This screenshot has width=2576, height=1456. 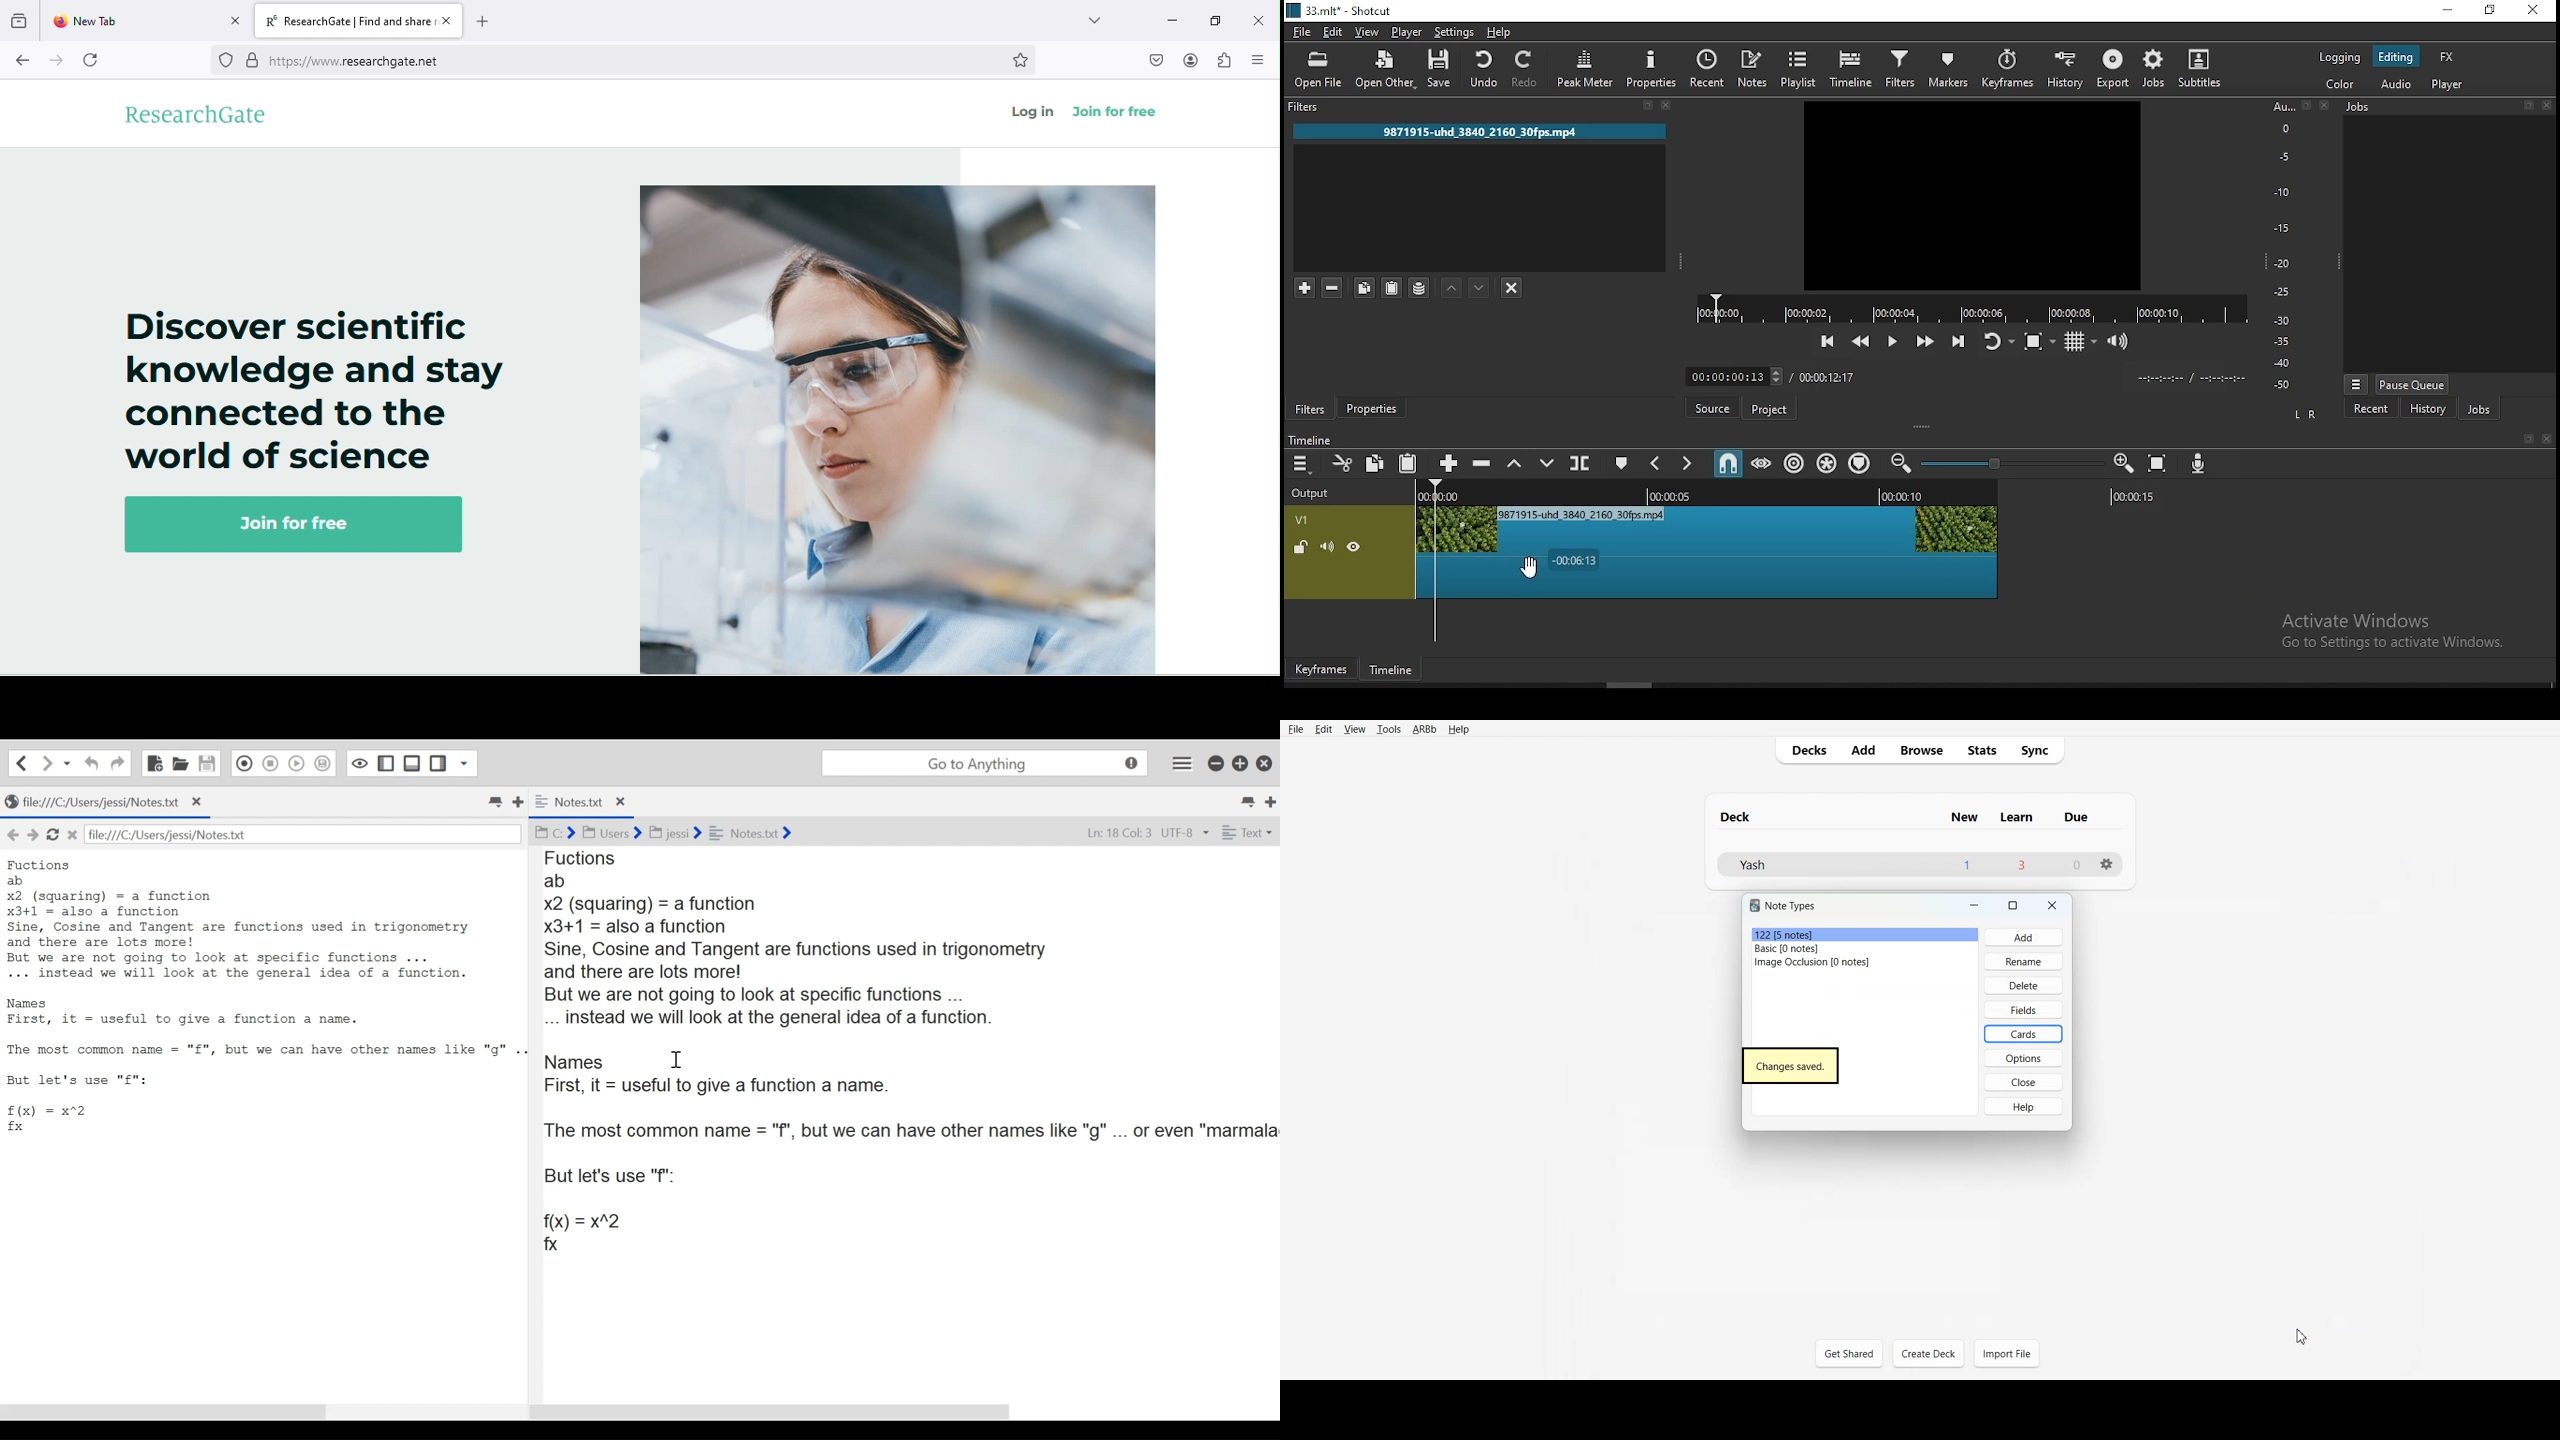 I want to click on Add, so click(x=1862, y=749).